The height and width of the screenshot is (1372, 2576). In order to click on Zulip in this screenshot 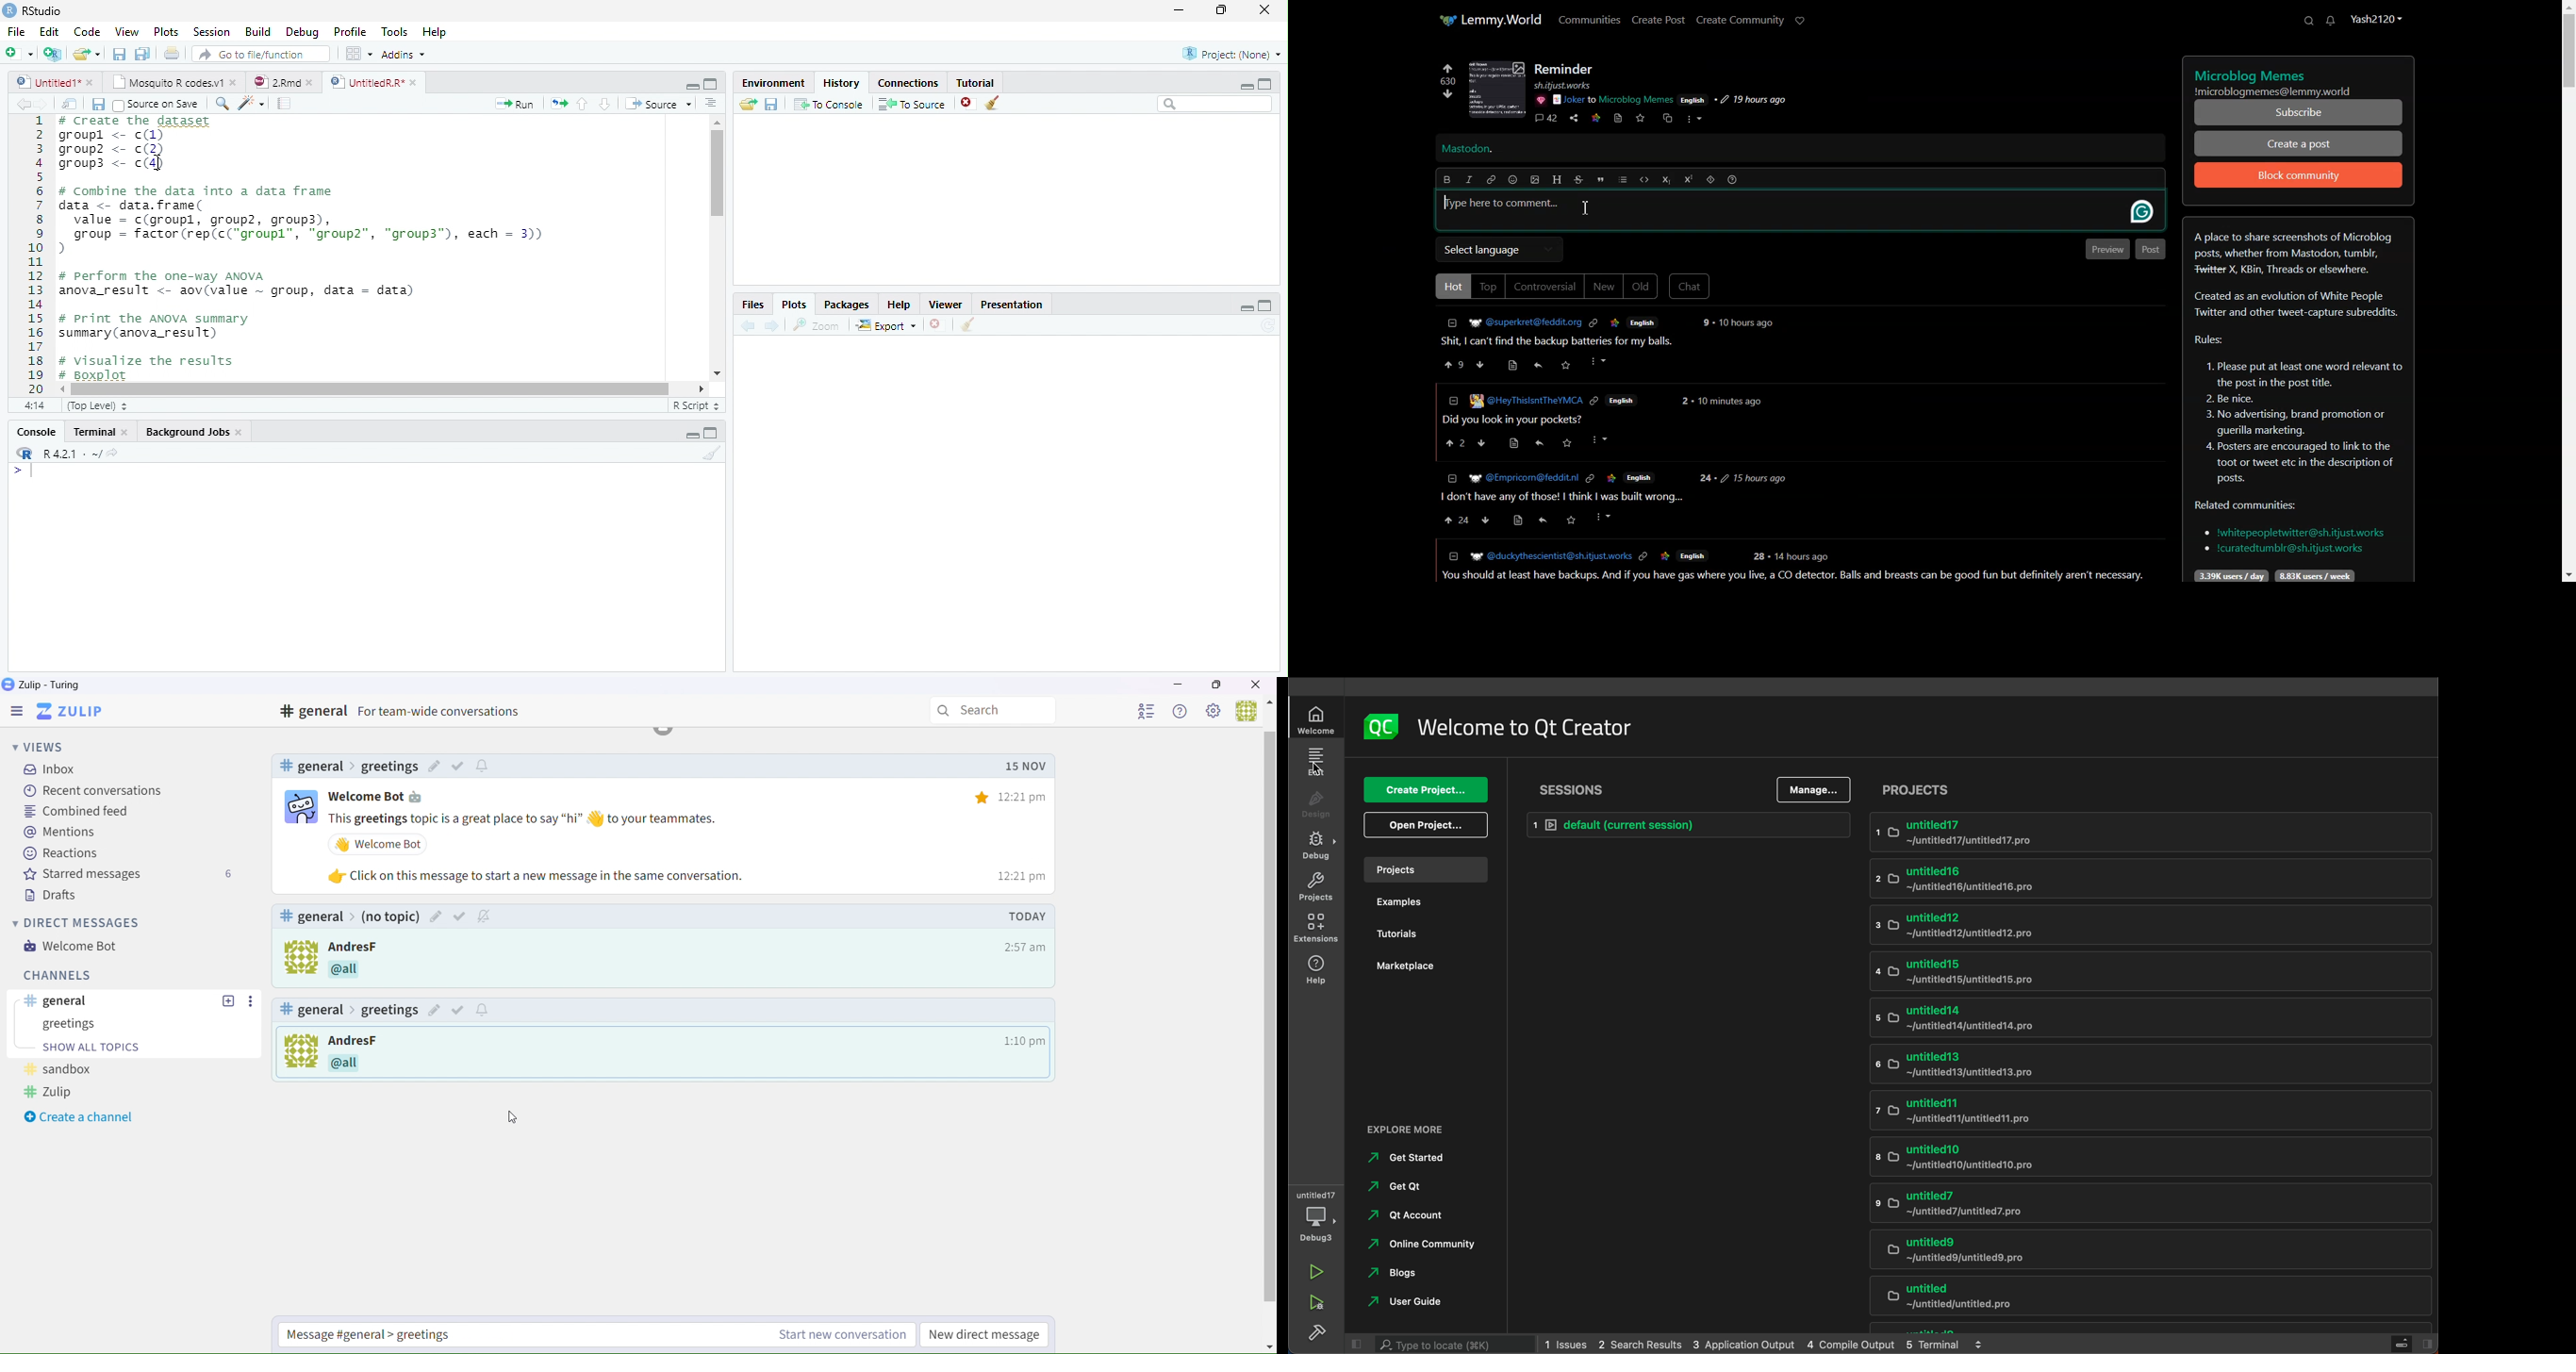, I will do `click(78, 710)`.